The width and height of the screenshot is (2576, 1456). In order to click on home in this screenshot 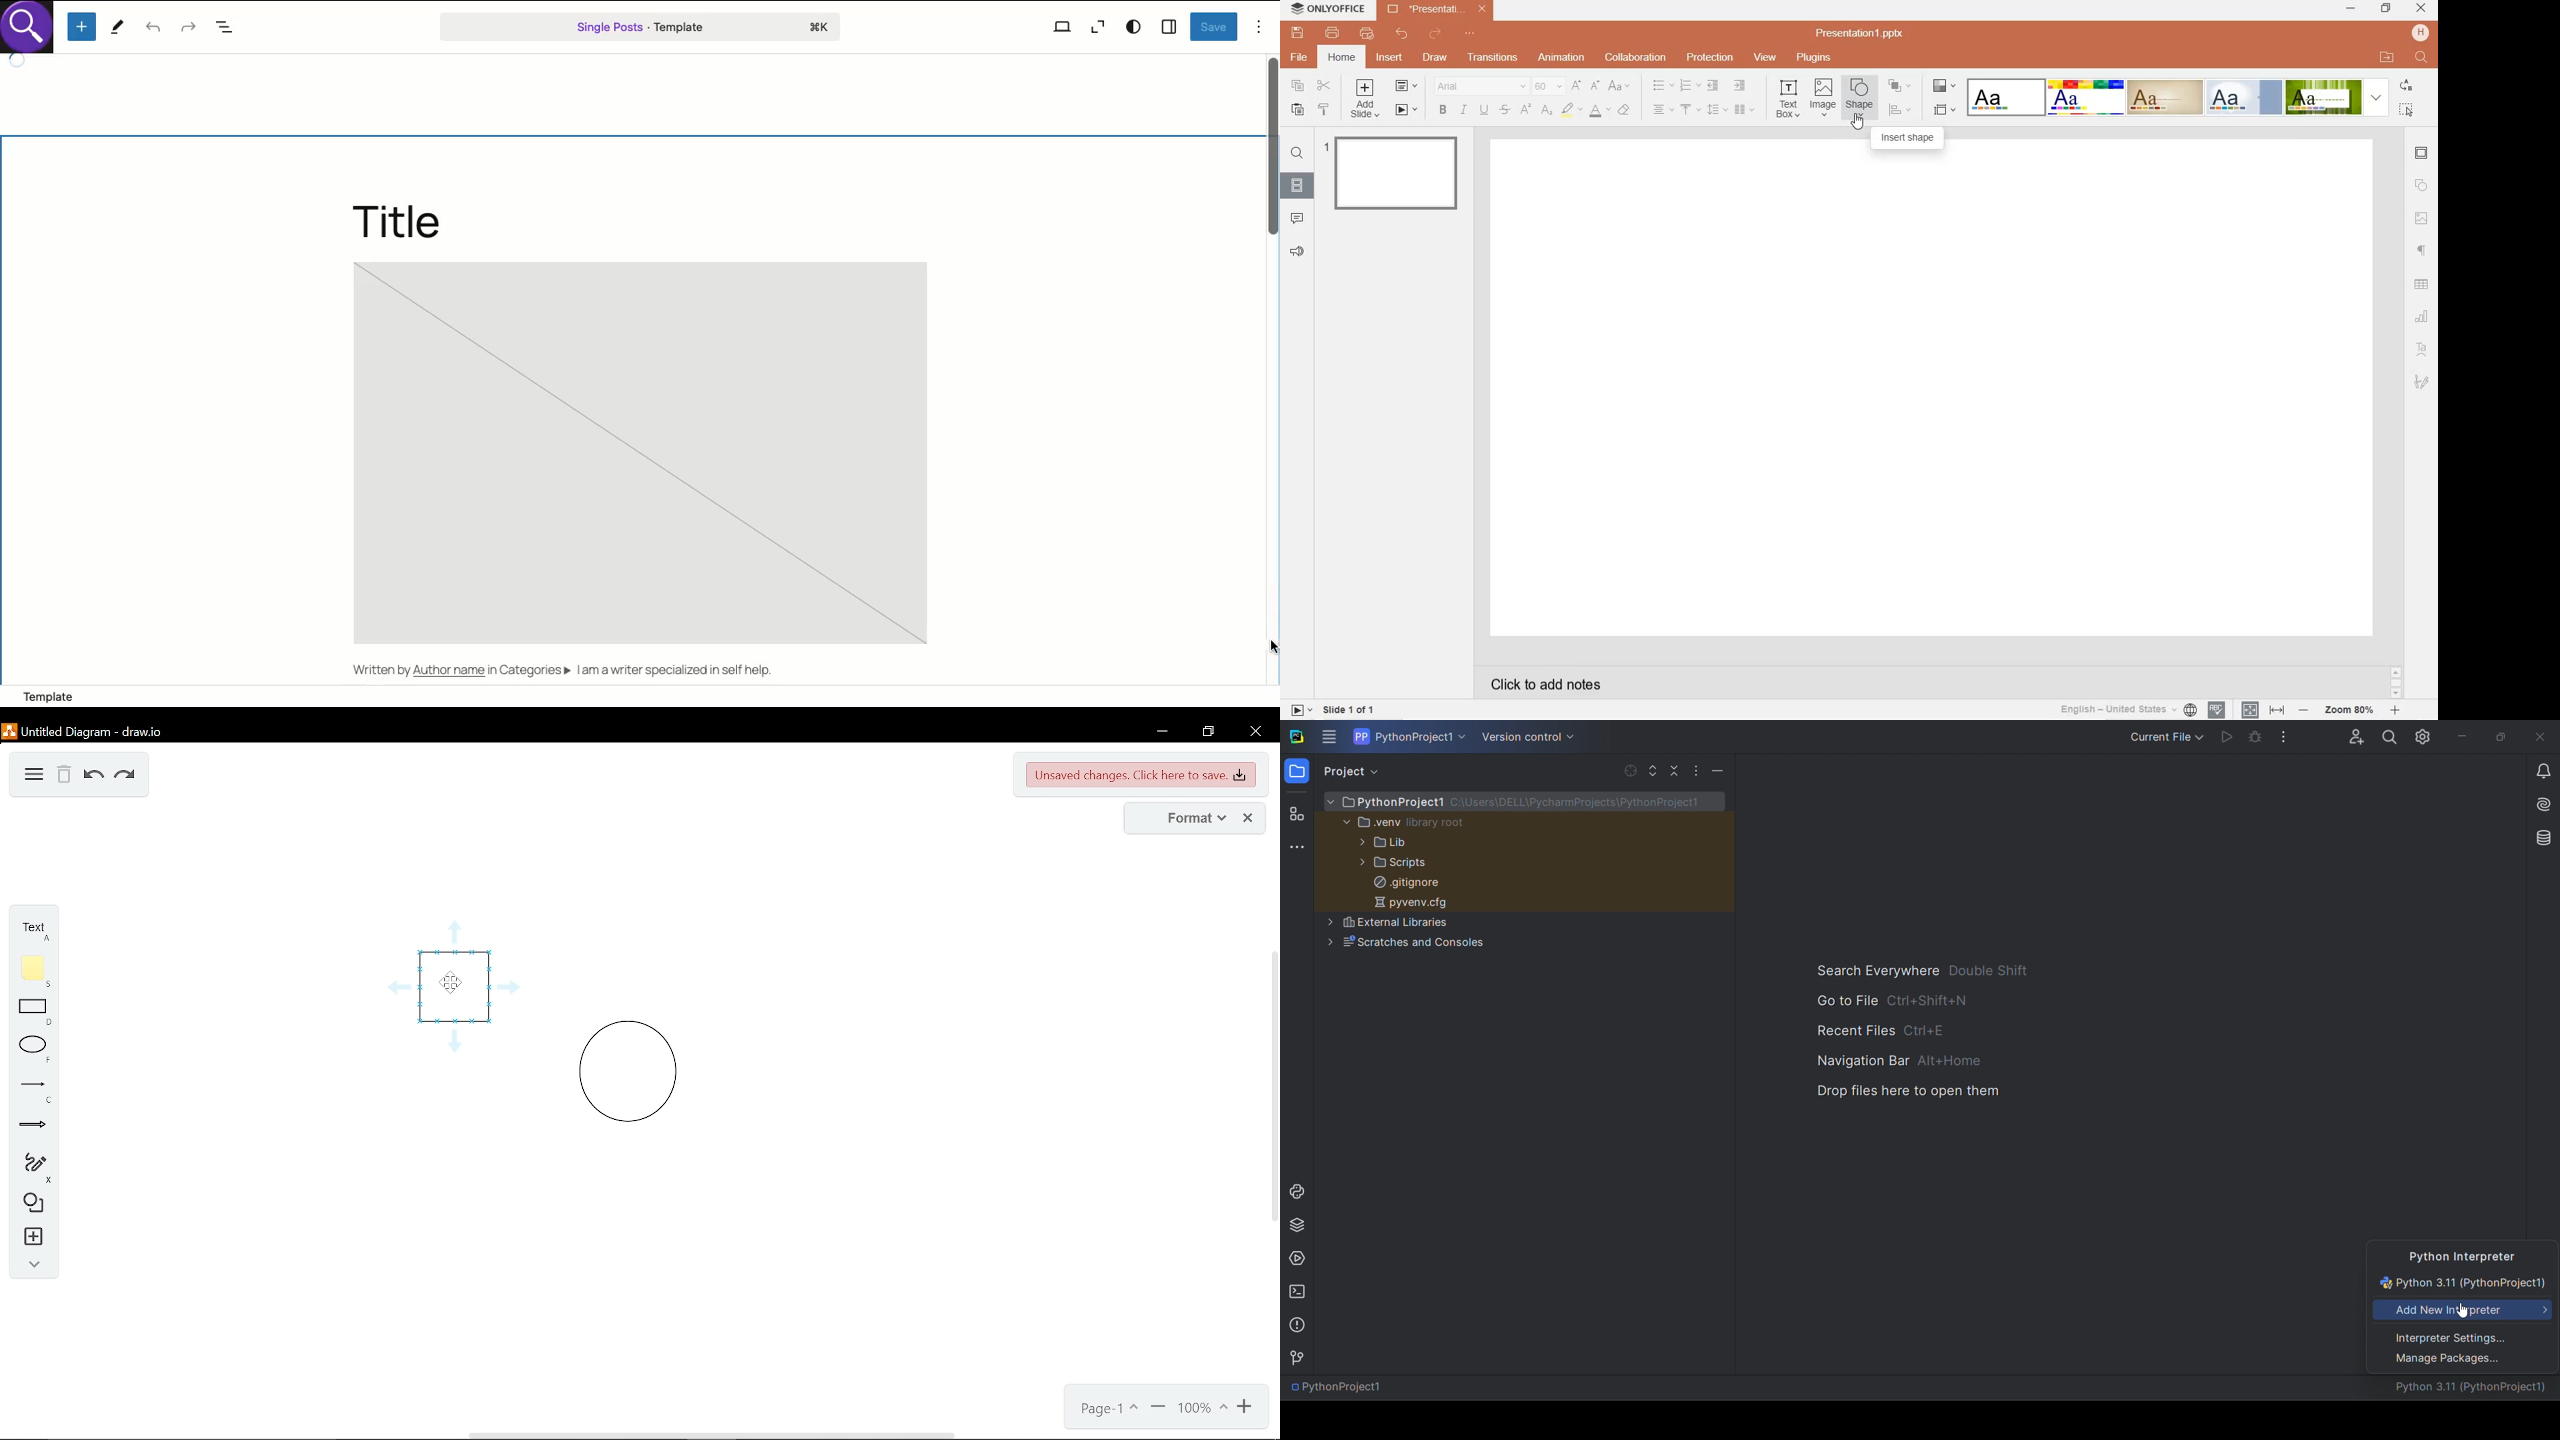, I will do `click(1341, 57)`.